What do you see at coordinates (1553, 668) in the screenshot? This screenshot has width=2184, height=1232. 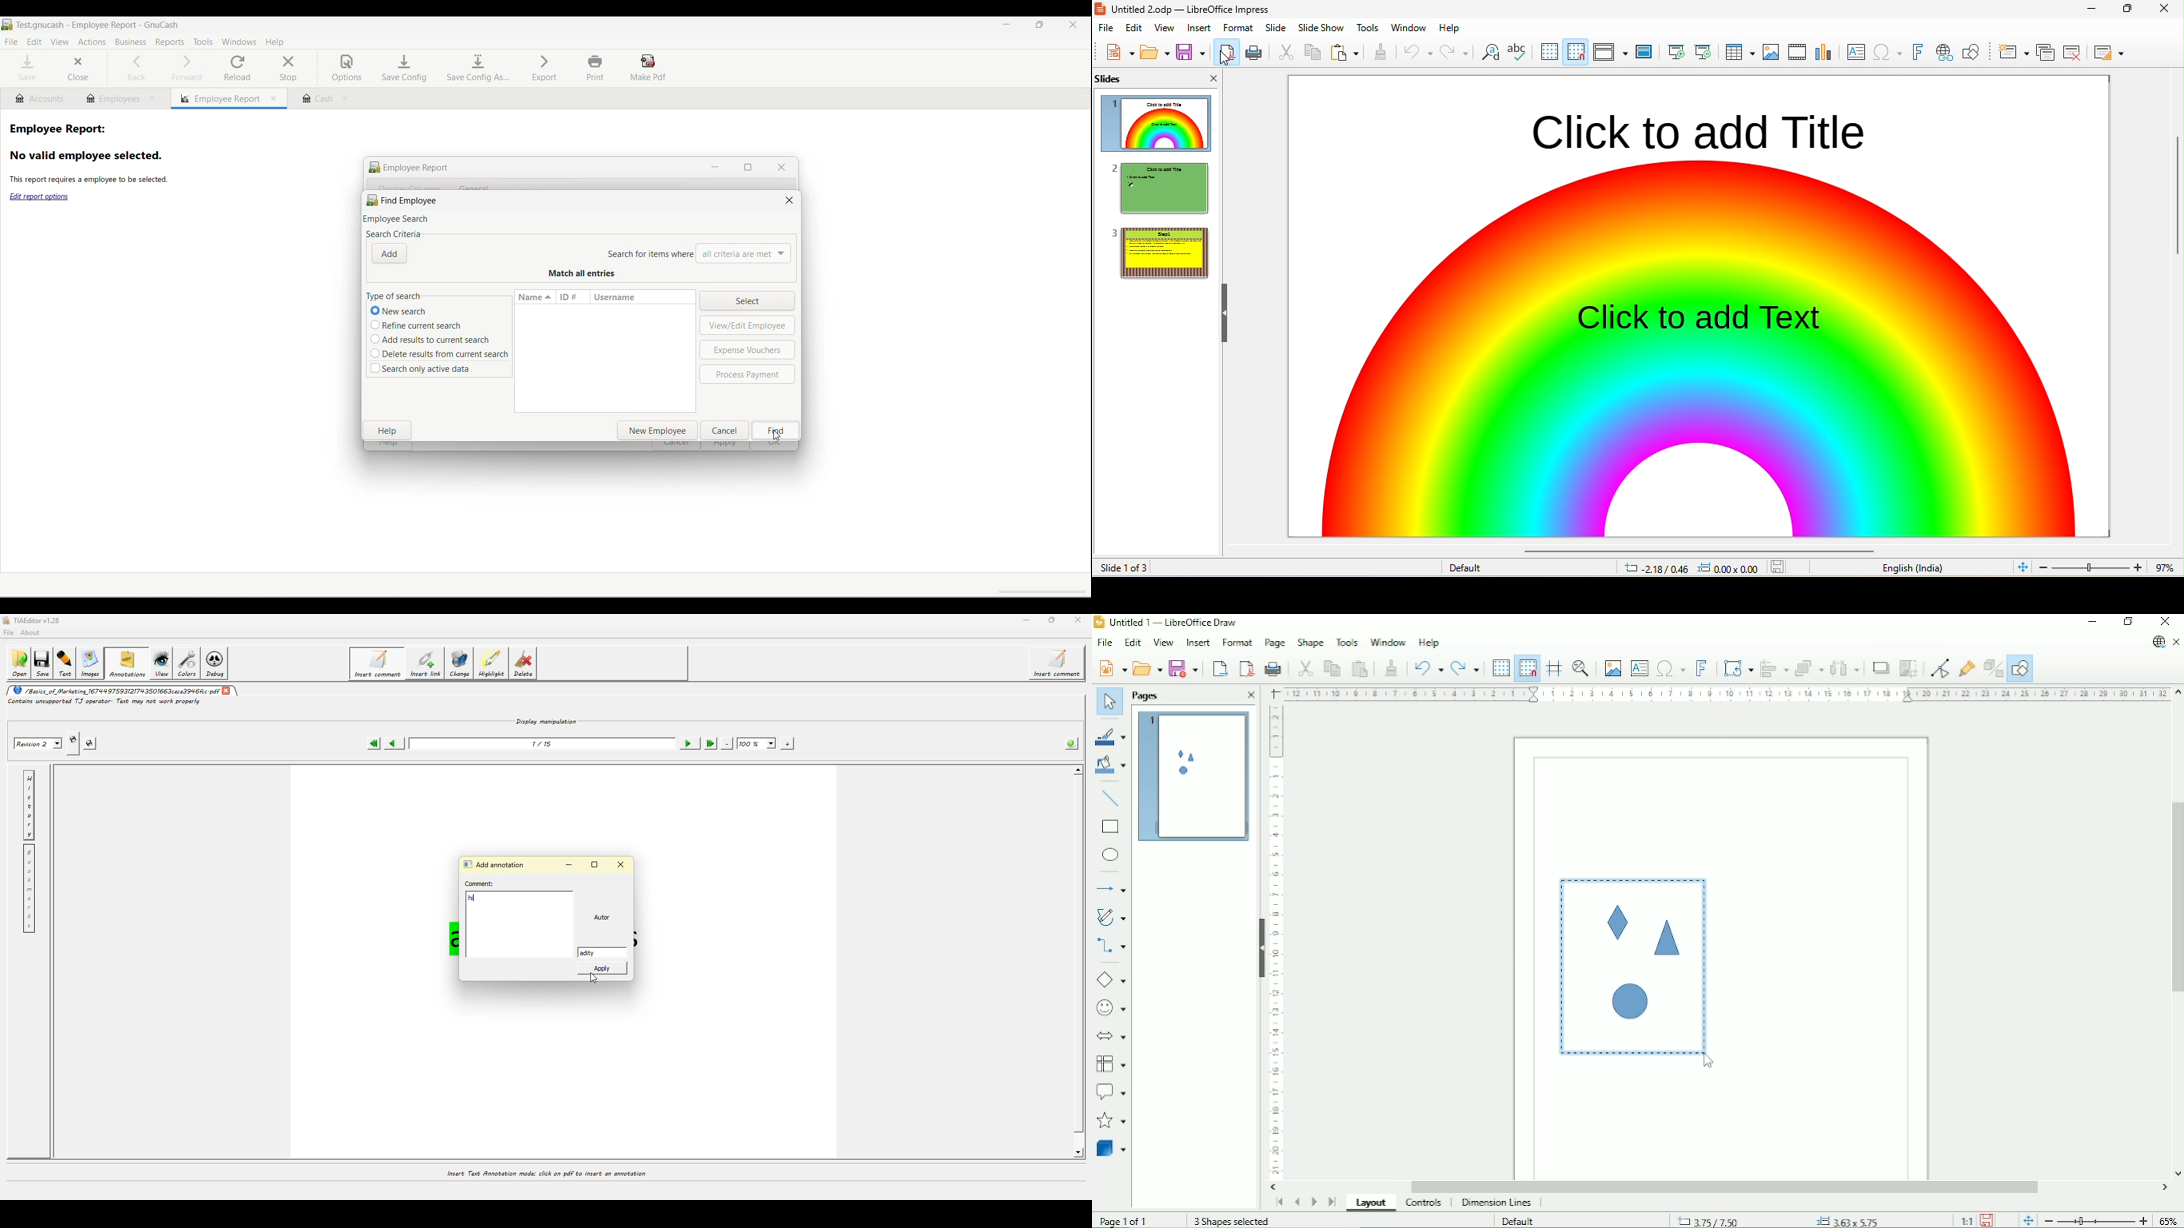 I see `Helplines while moving` at bounding box center [1553, 668].